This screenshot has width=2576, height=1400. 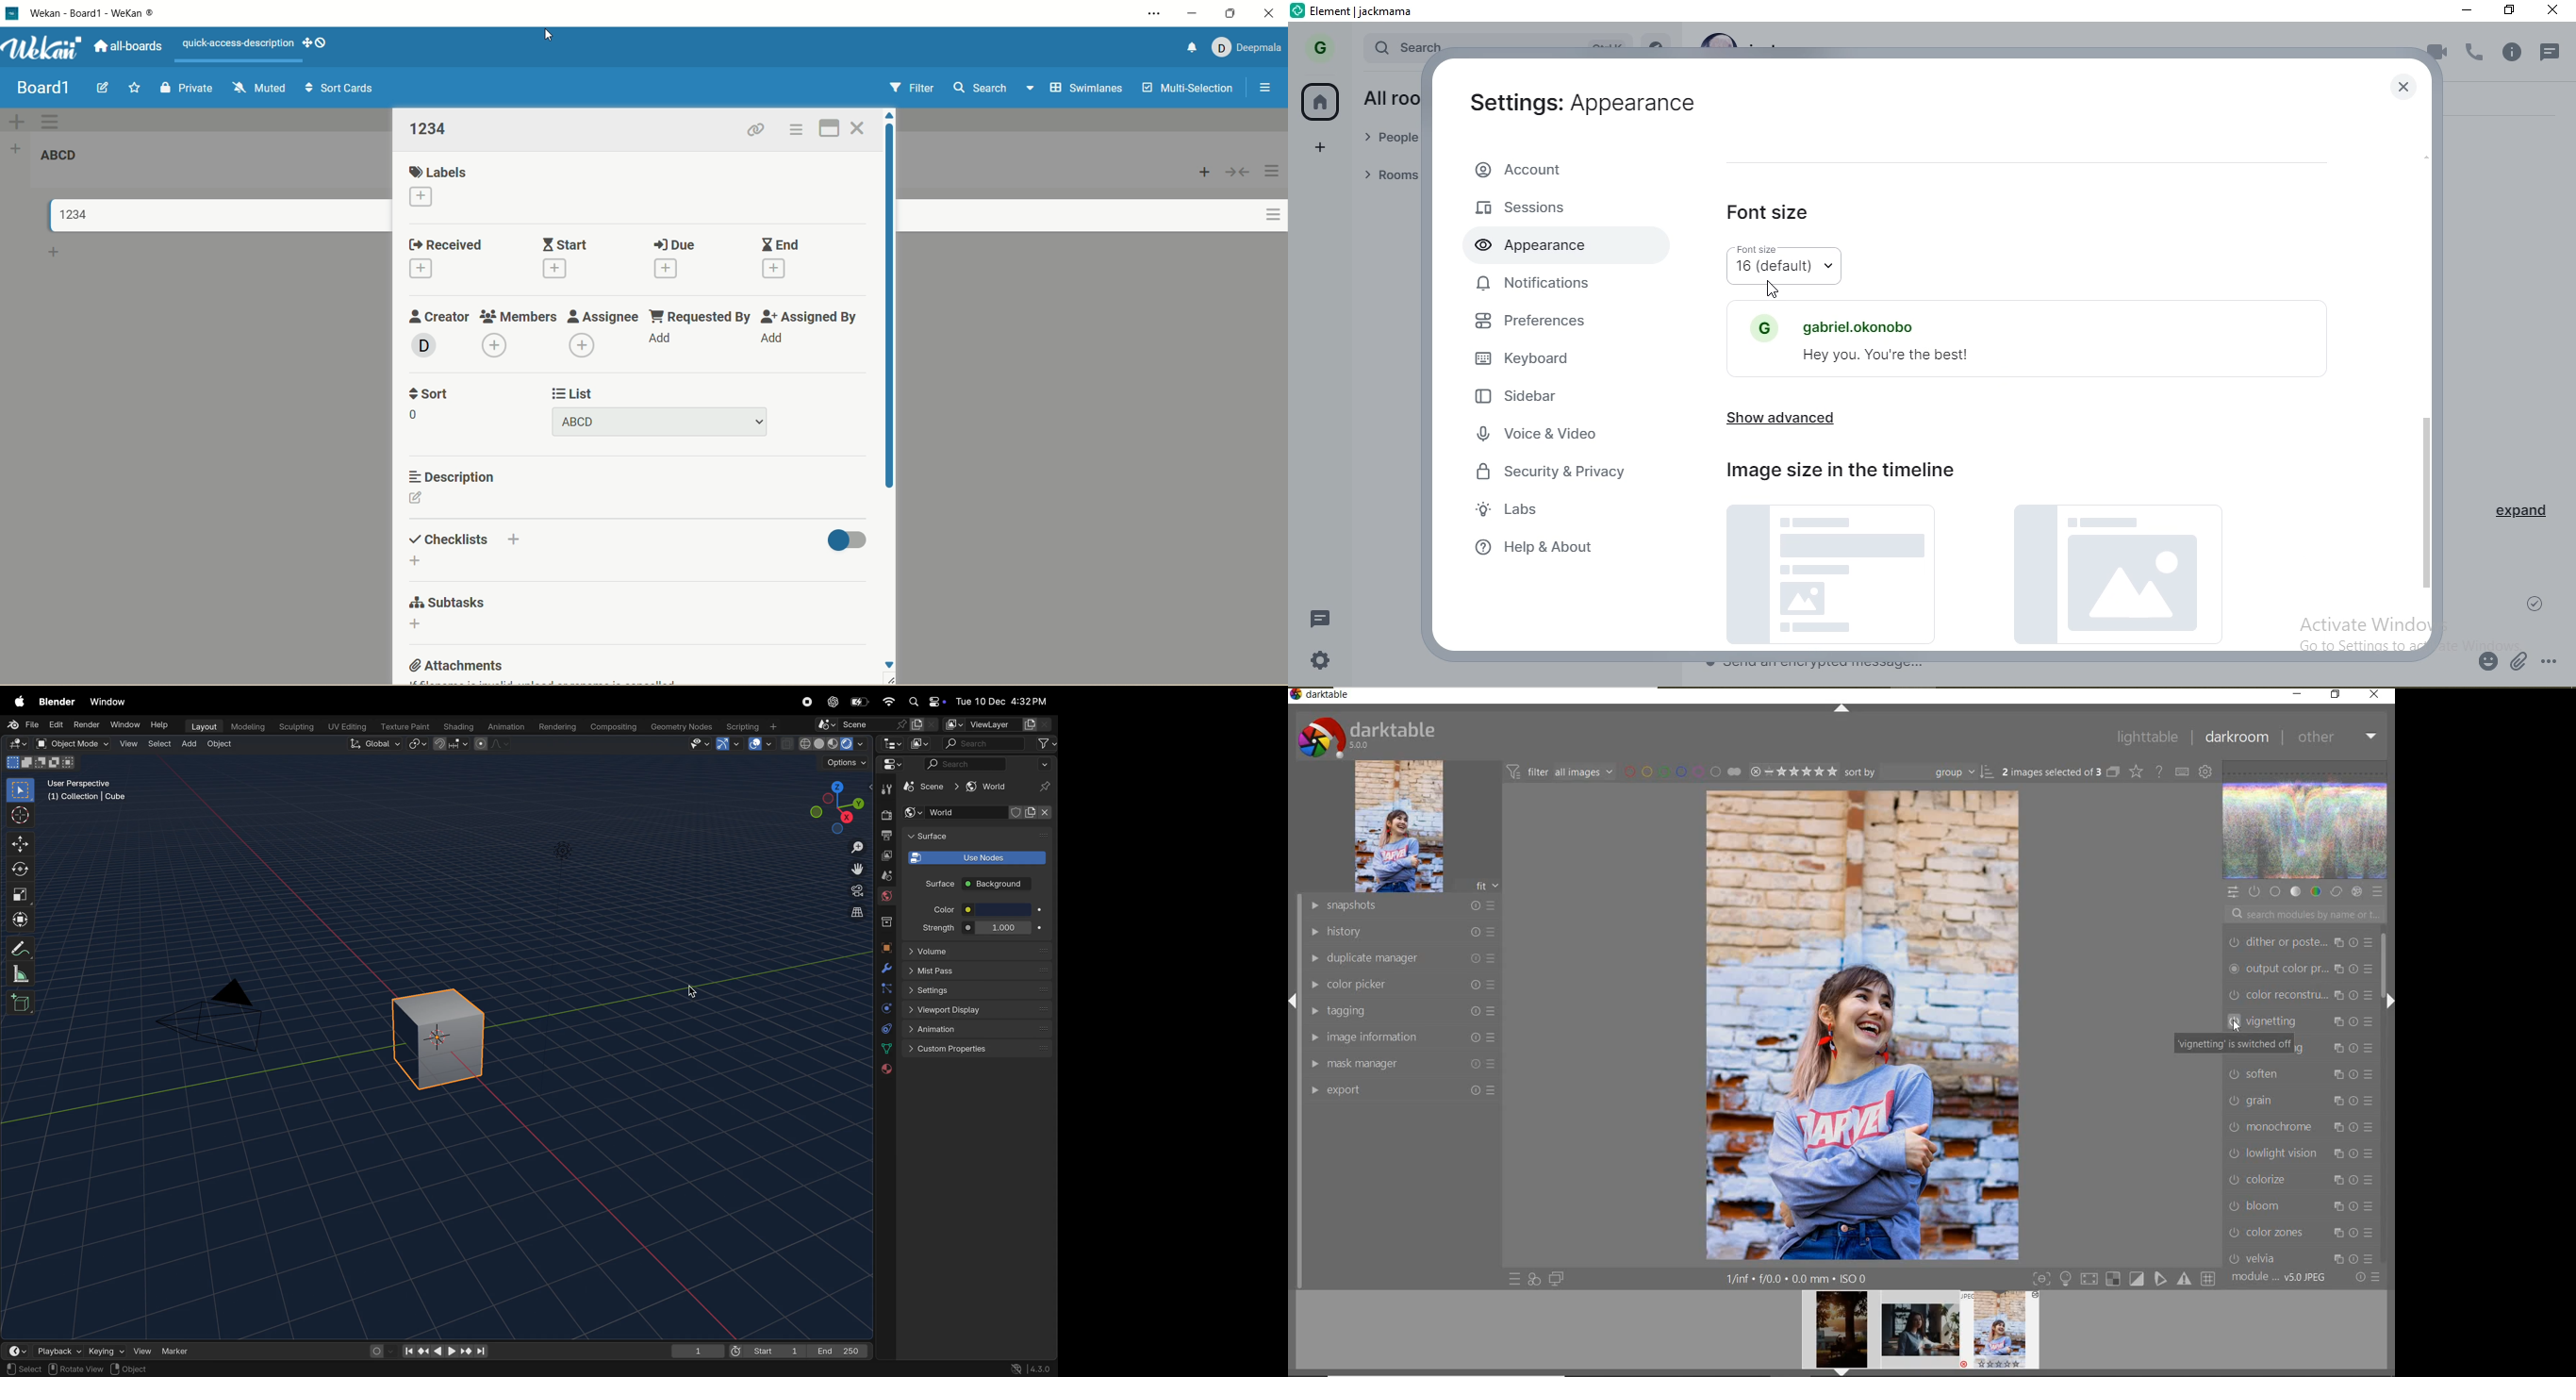 What do you see at coordinates (563, 241) in the screenshot?
I see `start` at bounding box center [563, 241].